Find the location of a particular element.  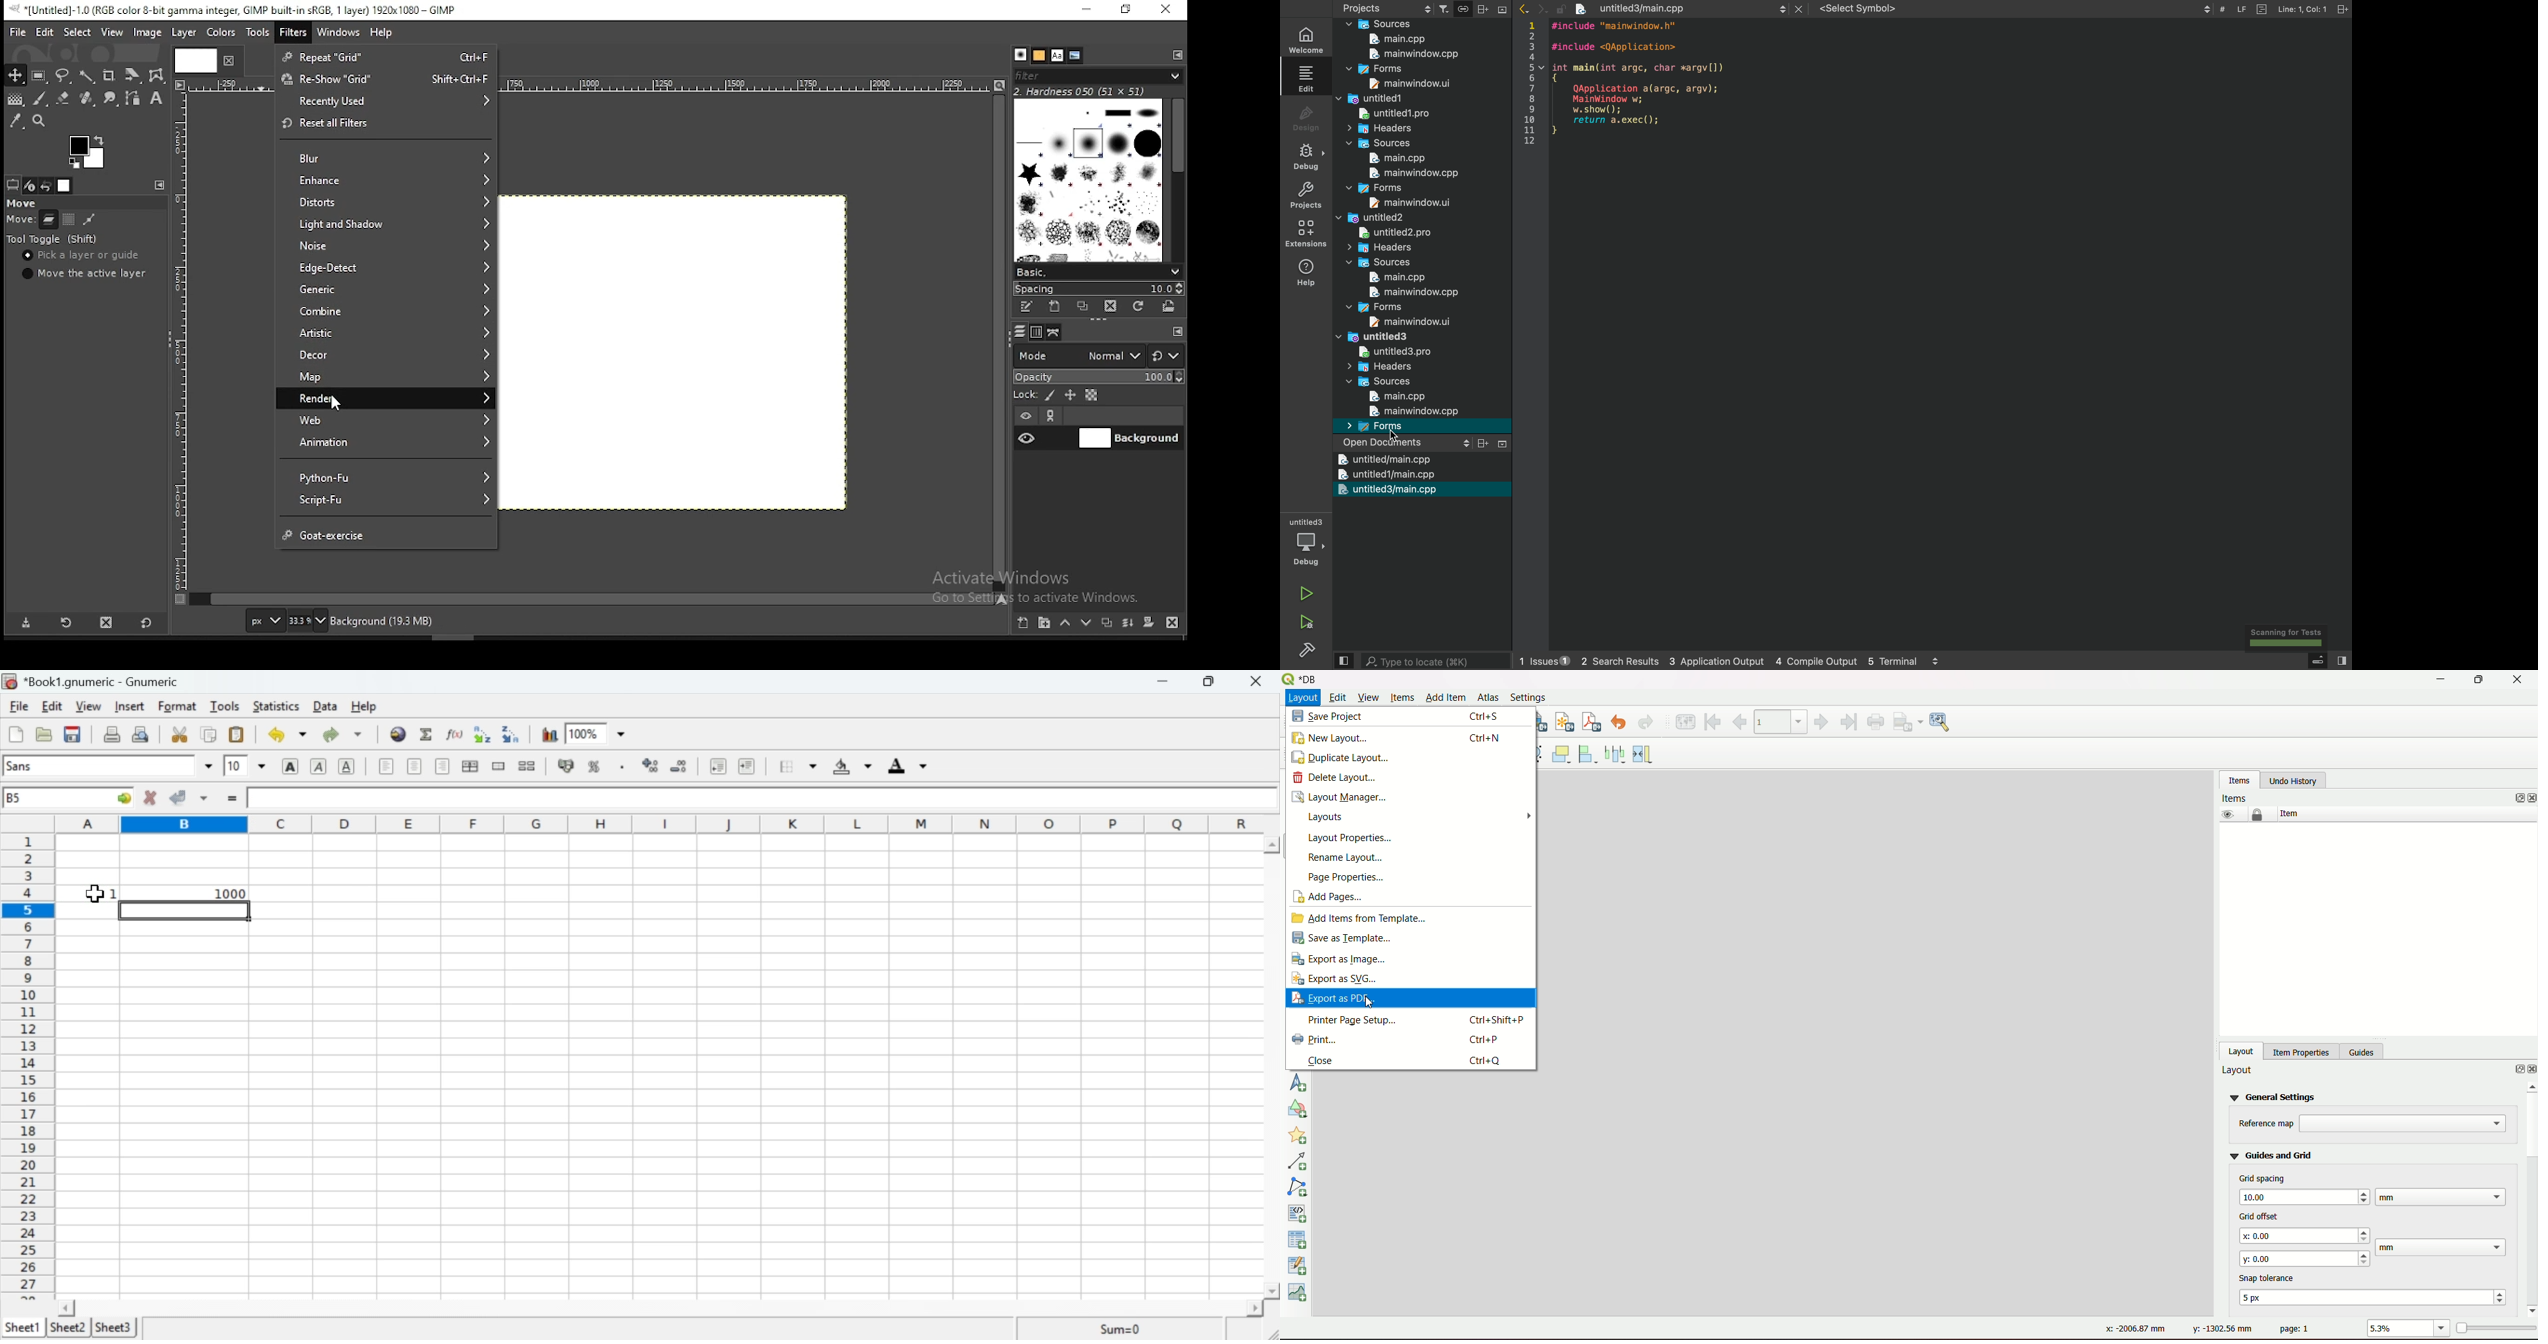

add a mask is located at coordinates (1150, 623).